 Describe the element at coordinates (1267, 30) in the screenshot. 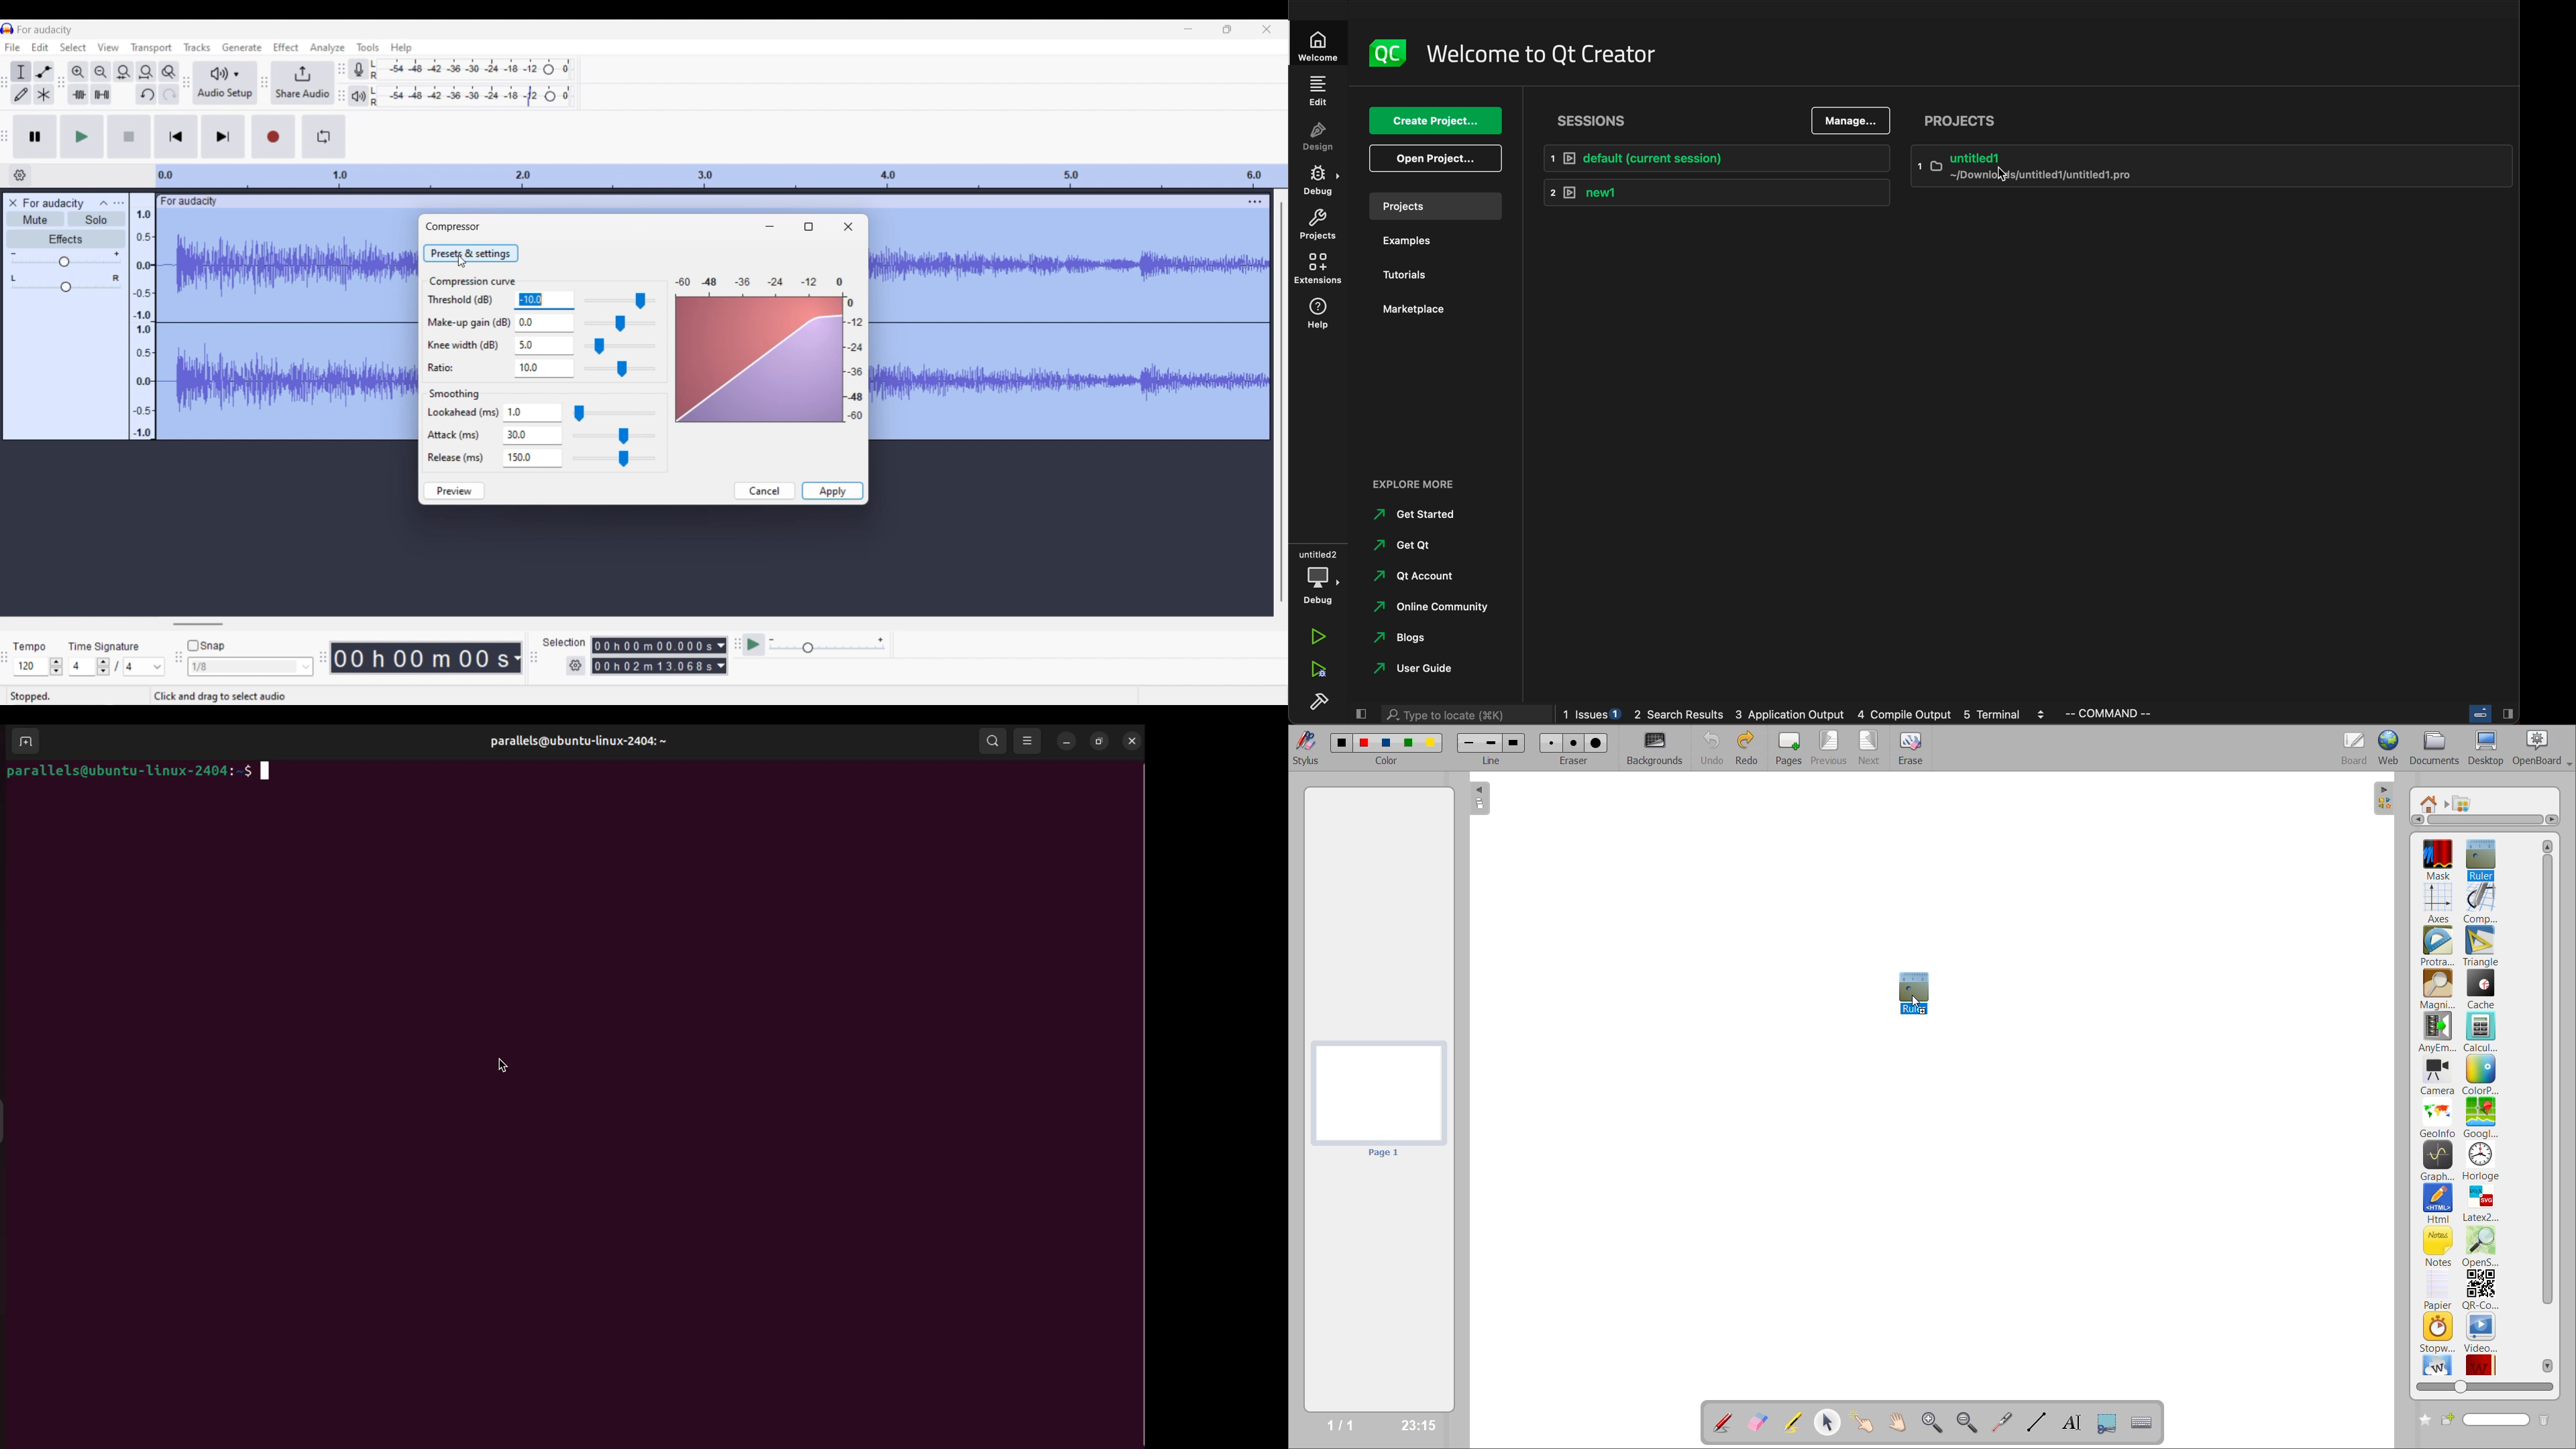

I see `Close interface` at that location.